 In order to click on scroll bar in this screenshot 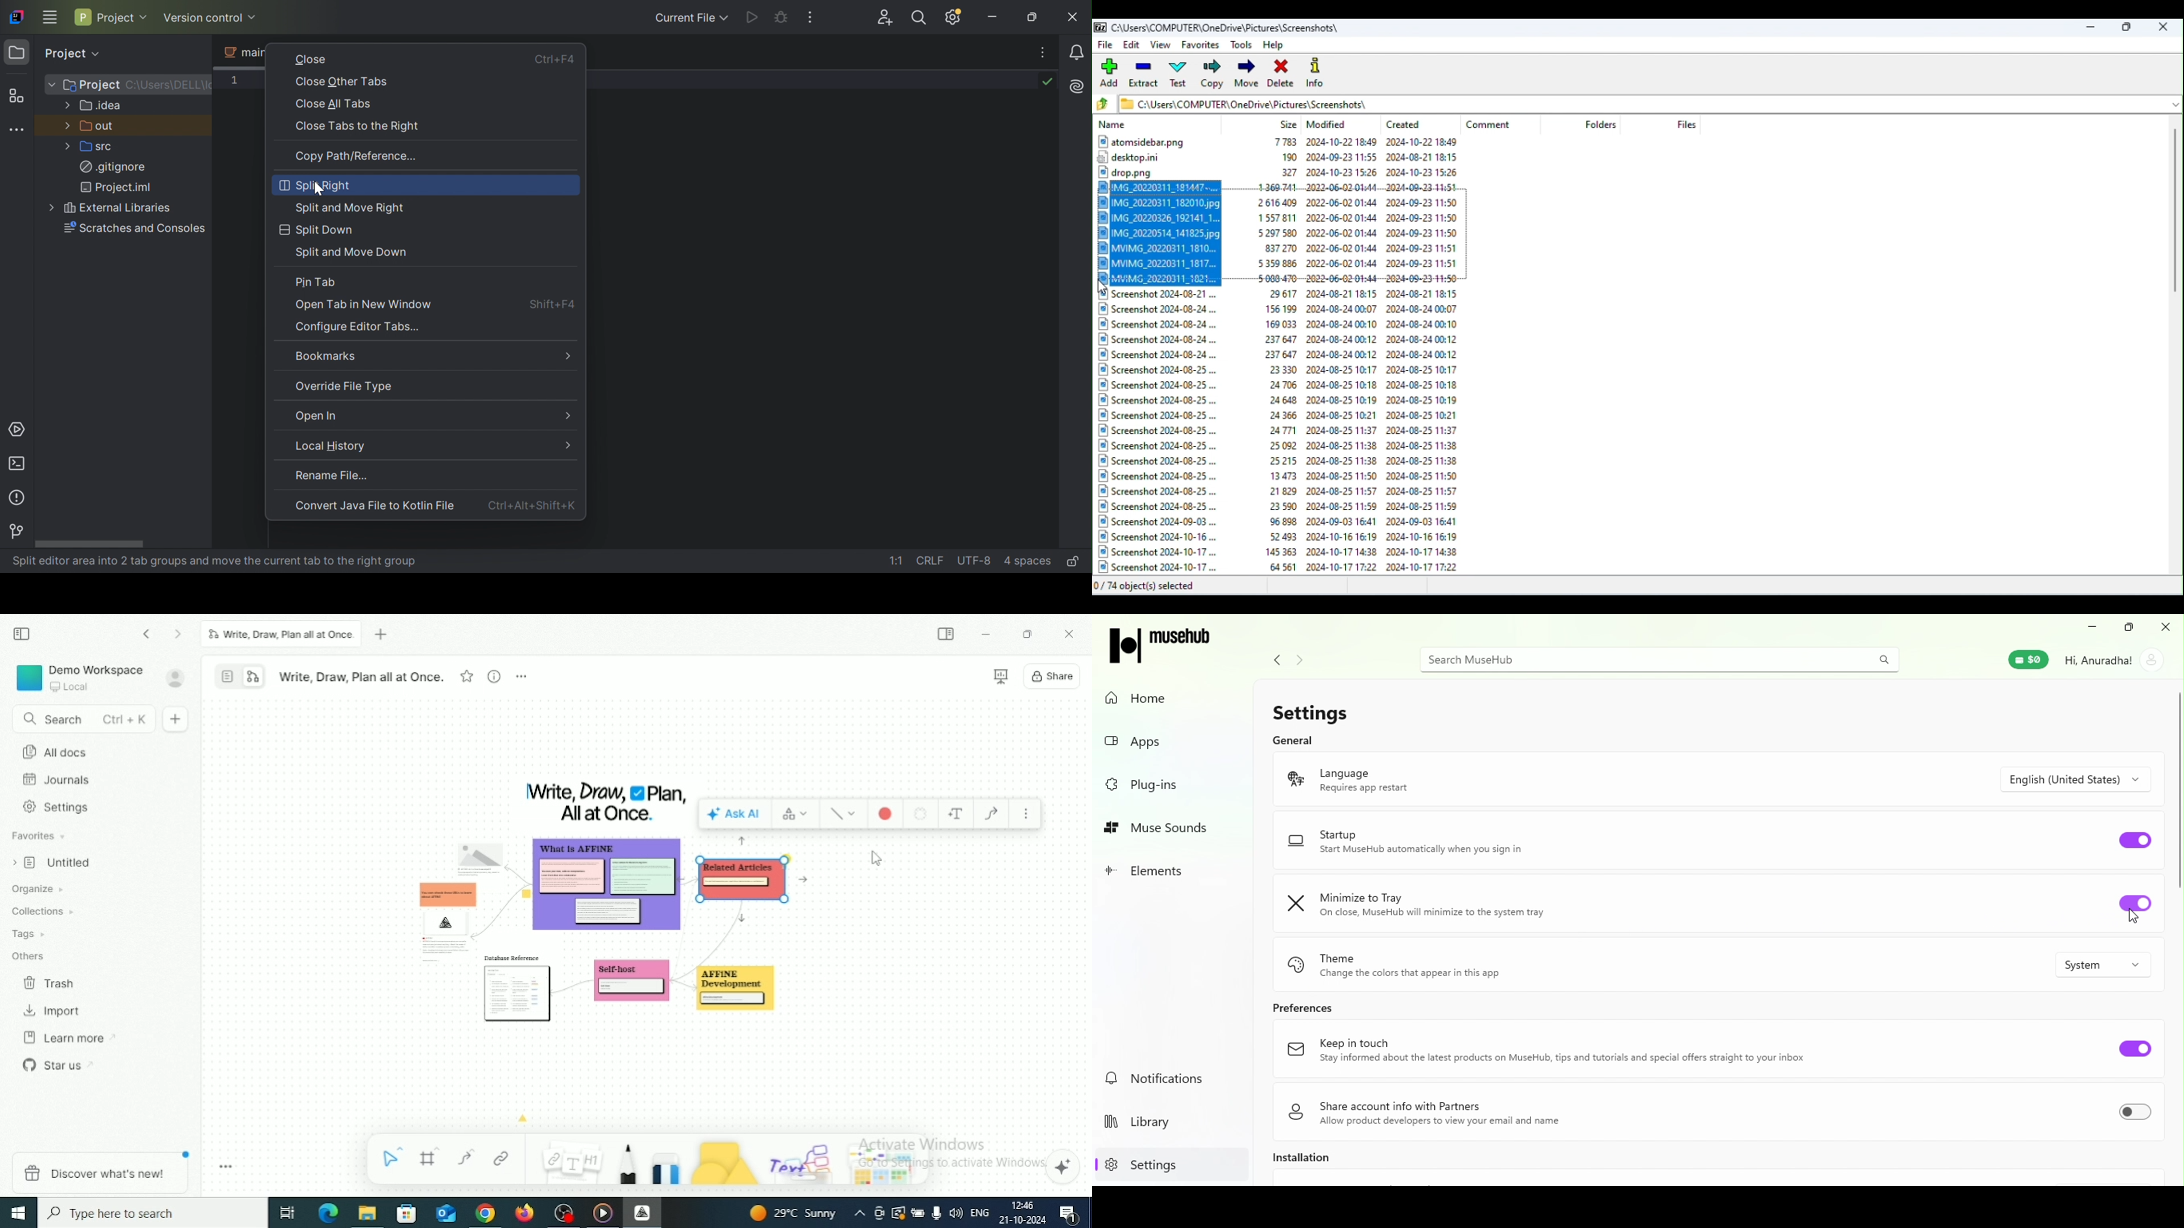, I will do `click(2177, 789)`.